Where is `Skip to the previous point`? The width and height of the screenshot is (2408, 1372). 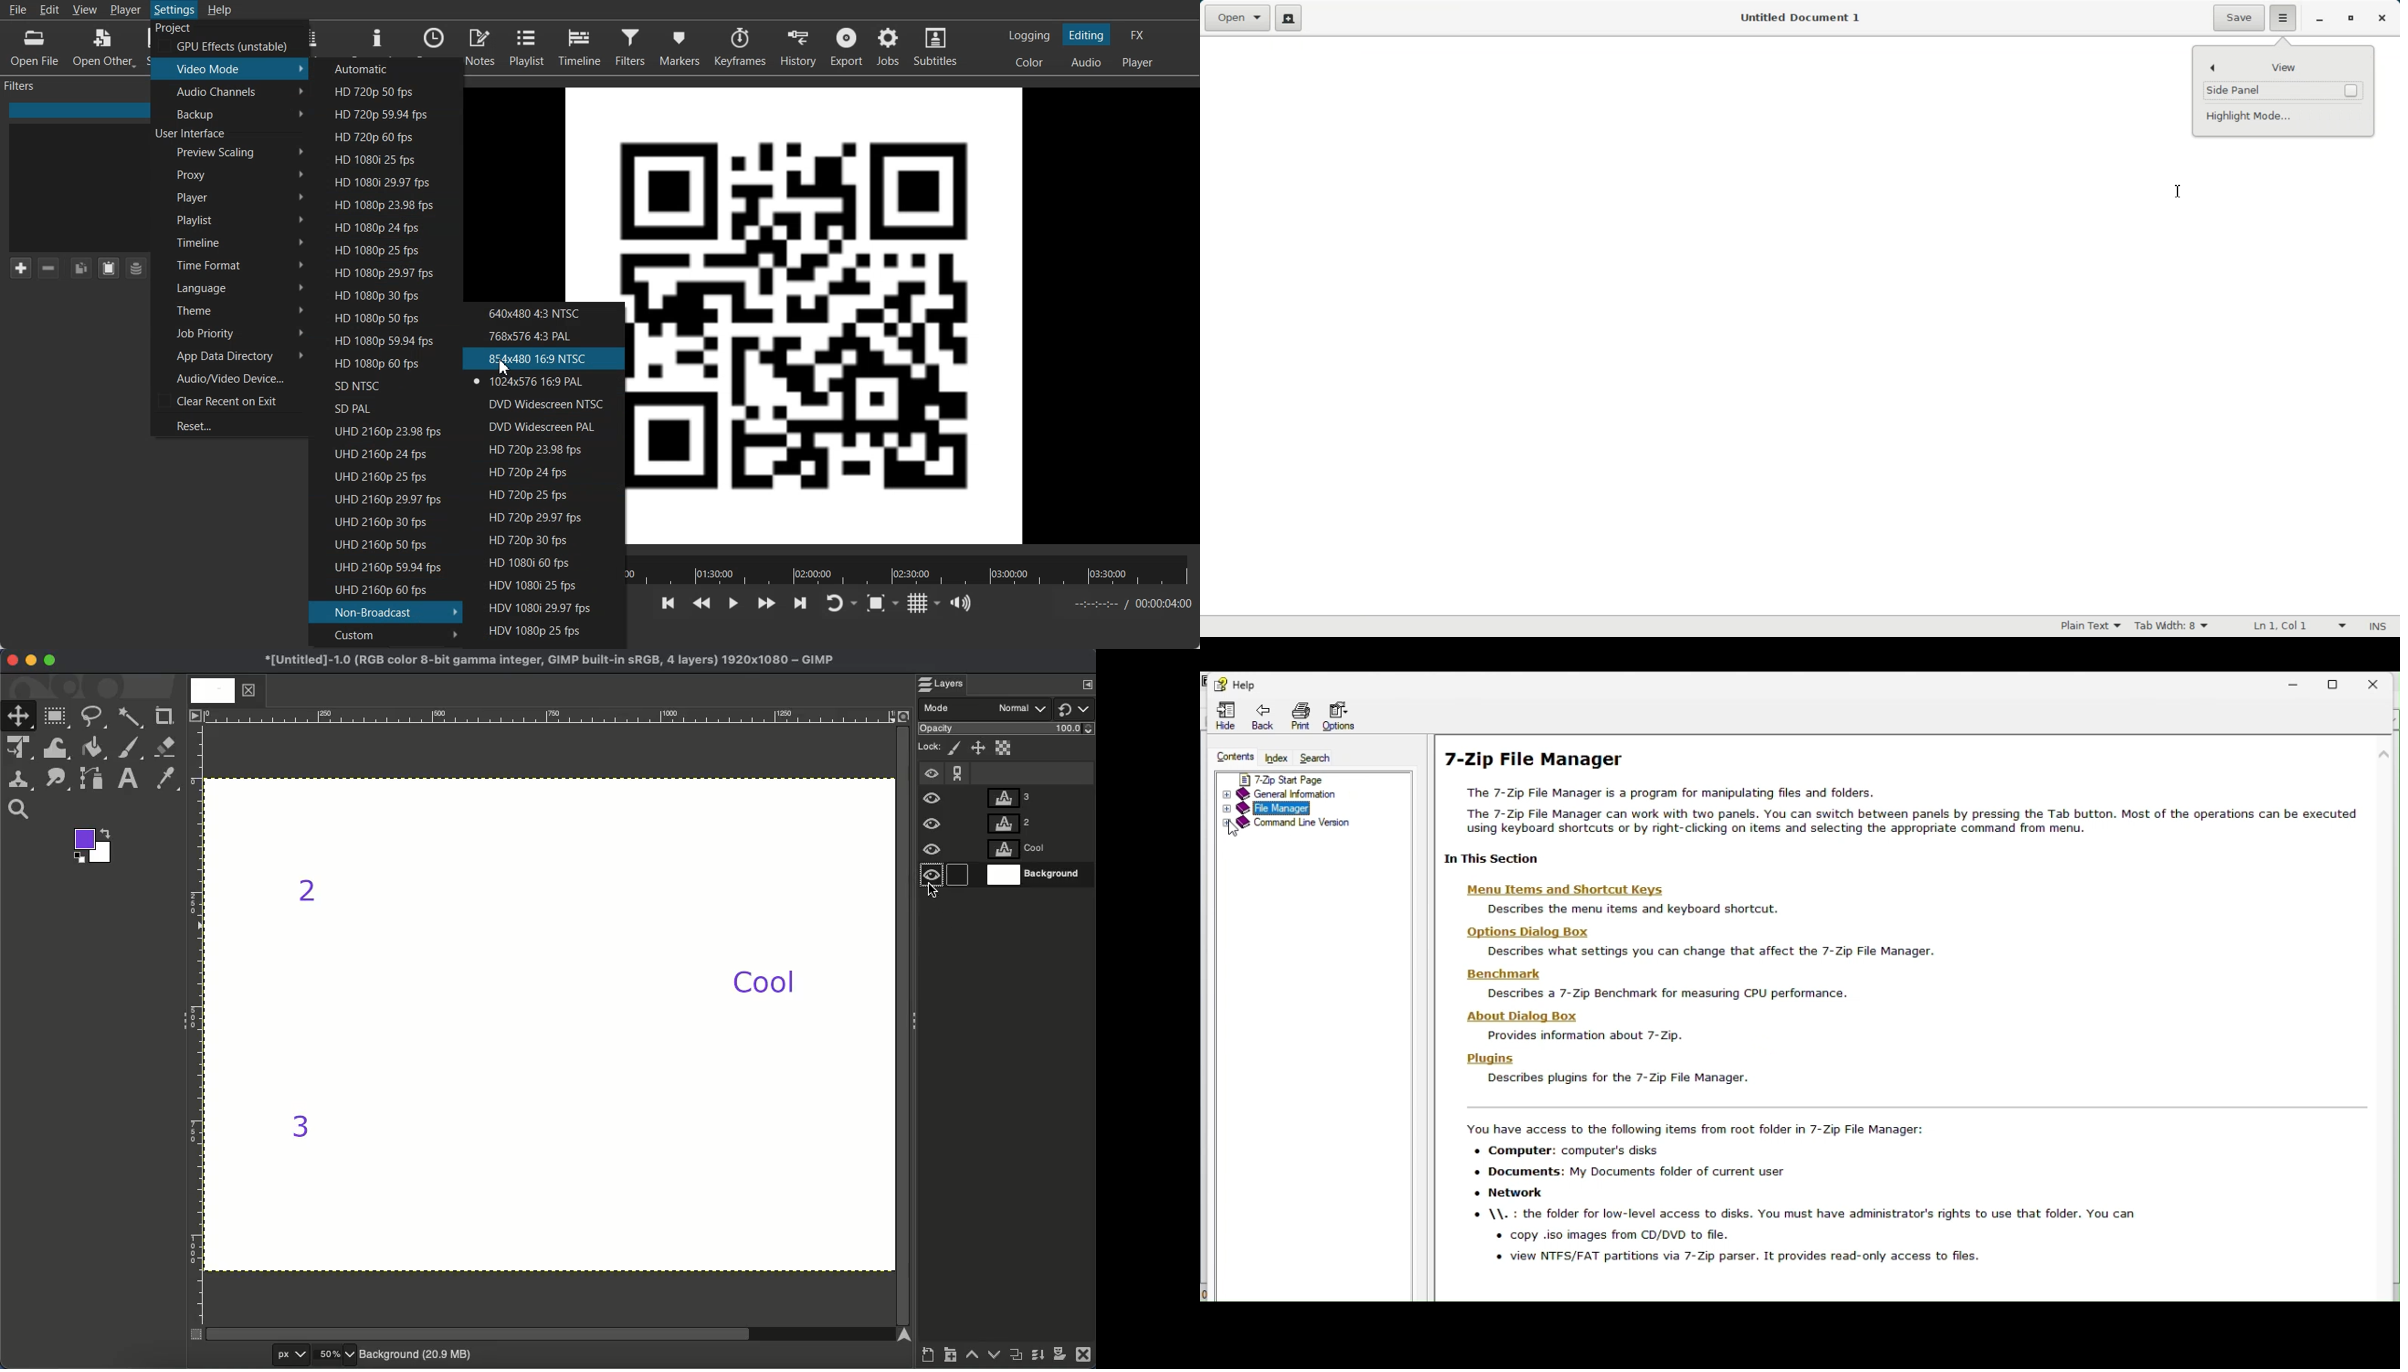 Skip to the previous point is located at coordinates (669, 604).